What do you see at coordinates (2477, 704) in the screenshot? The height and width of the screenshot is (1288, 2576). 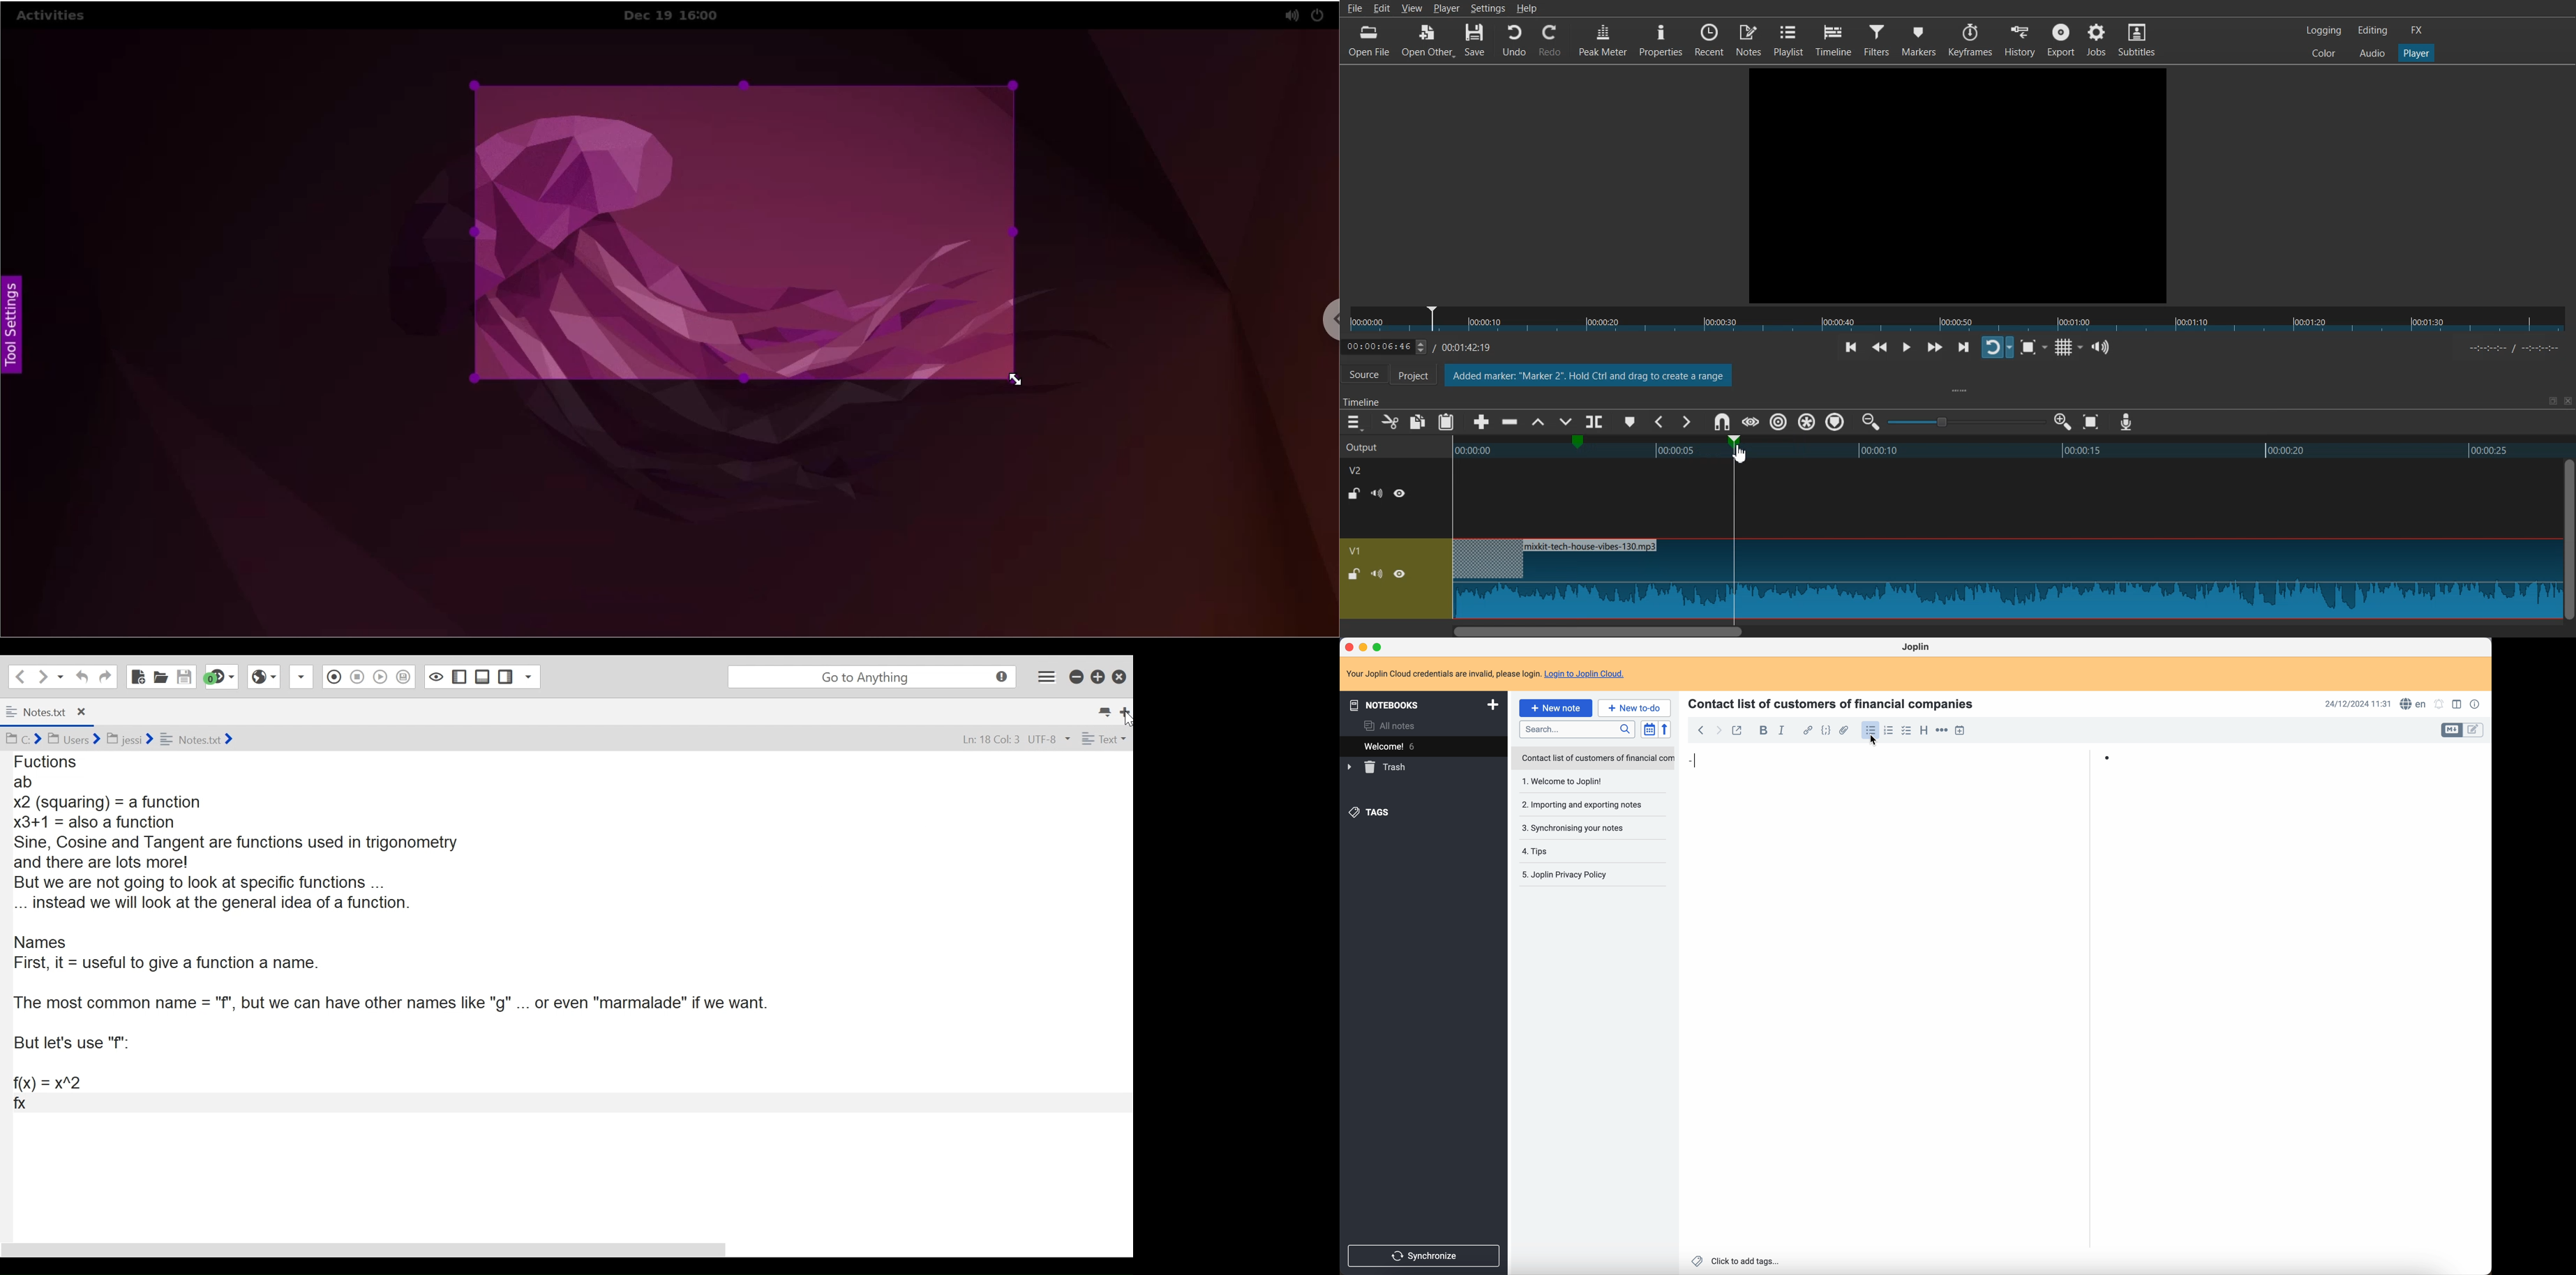 I see `note properties` at bounding box center [2477, 704].